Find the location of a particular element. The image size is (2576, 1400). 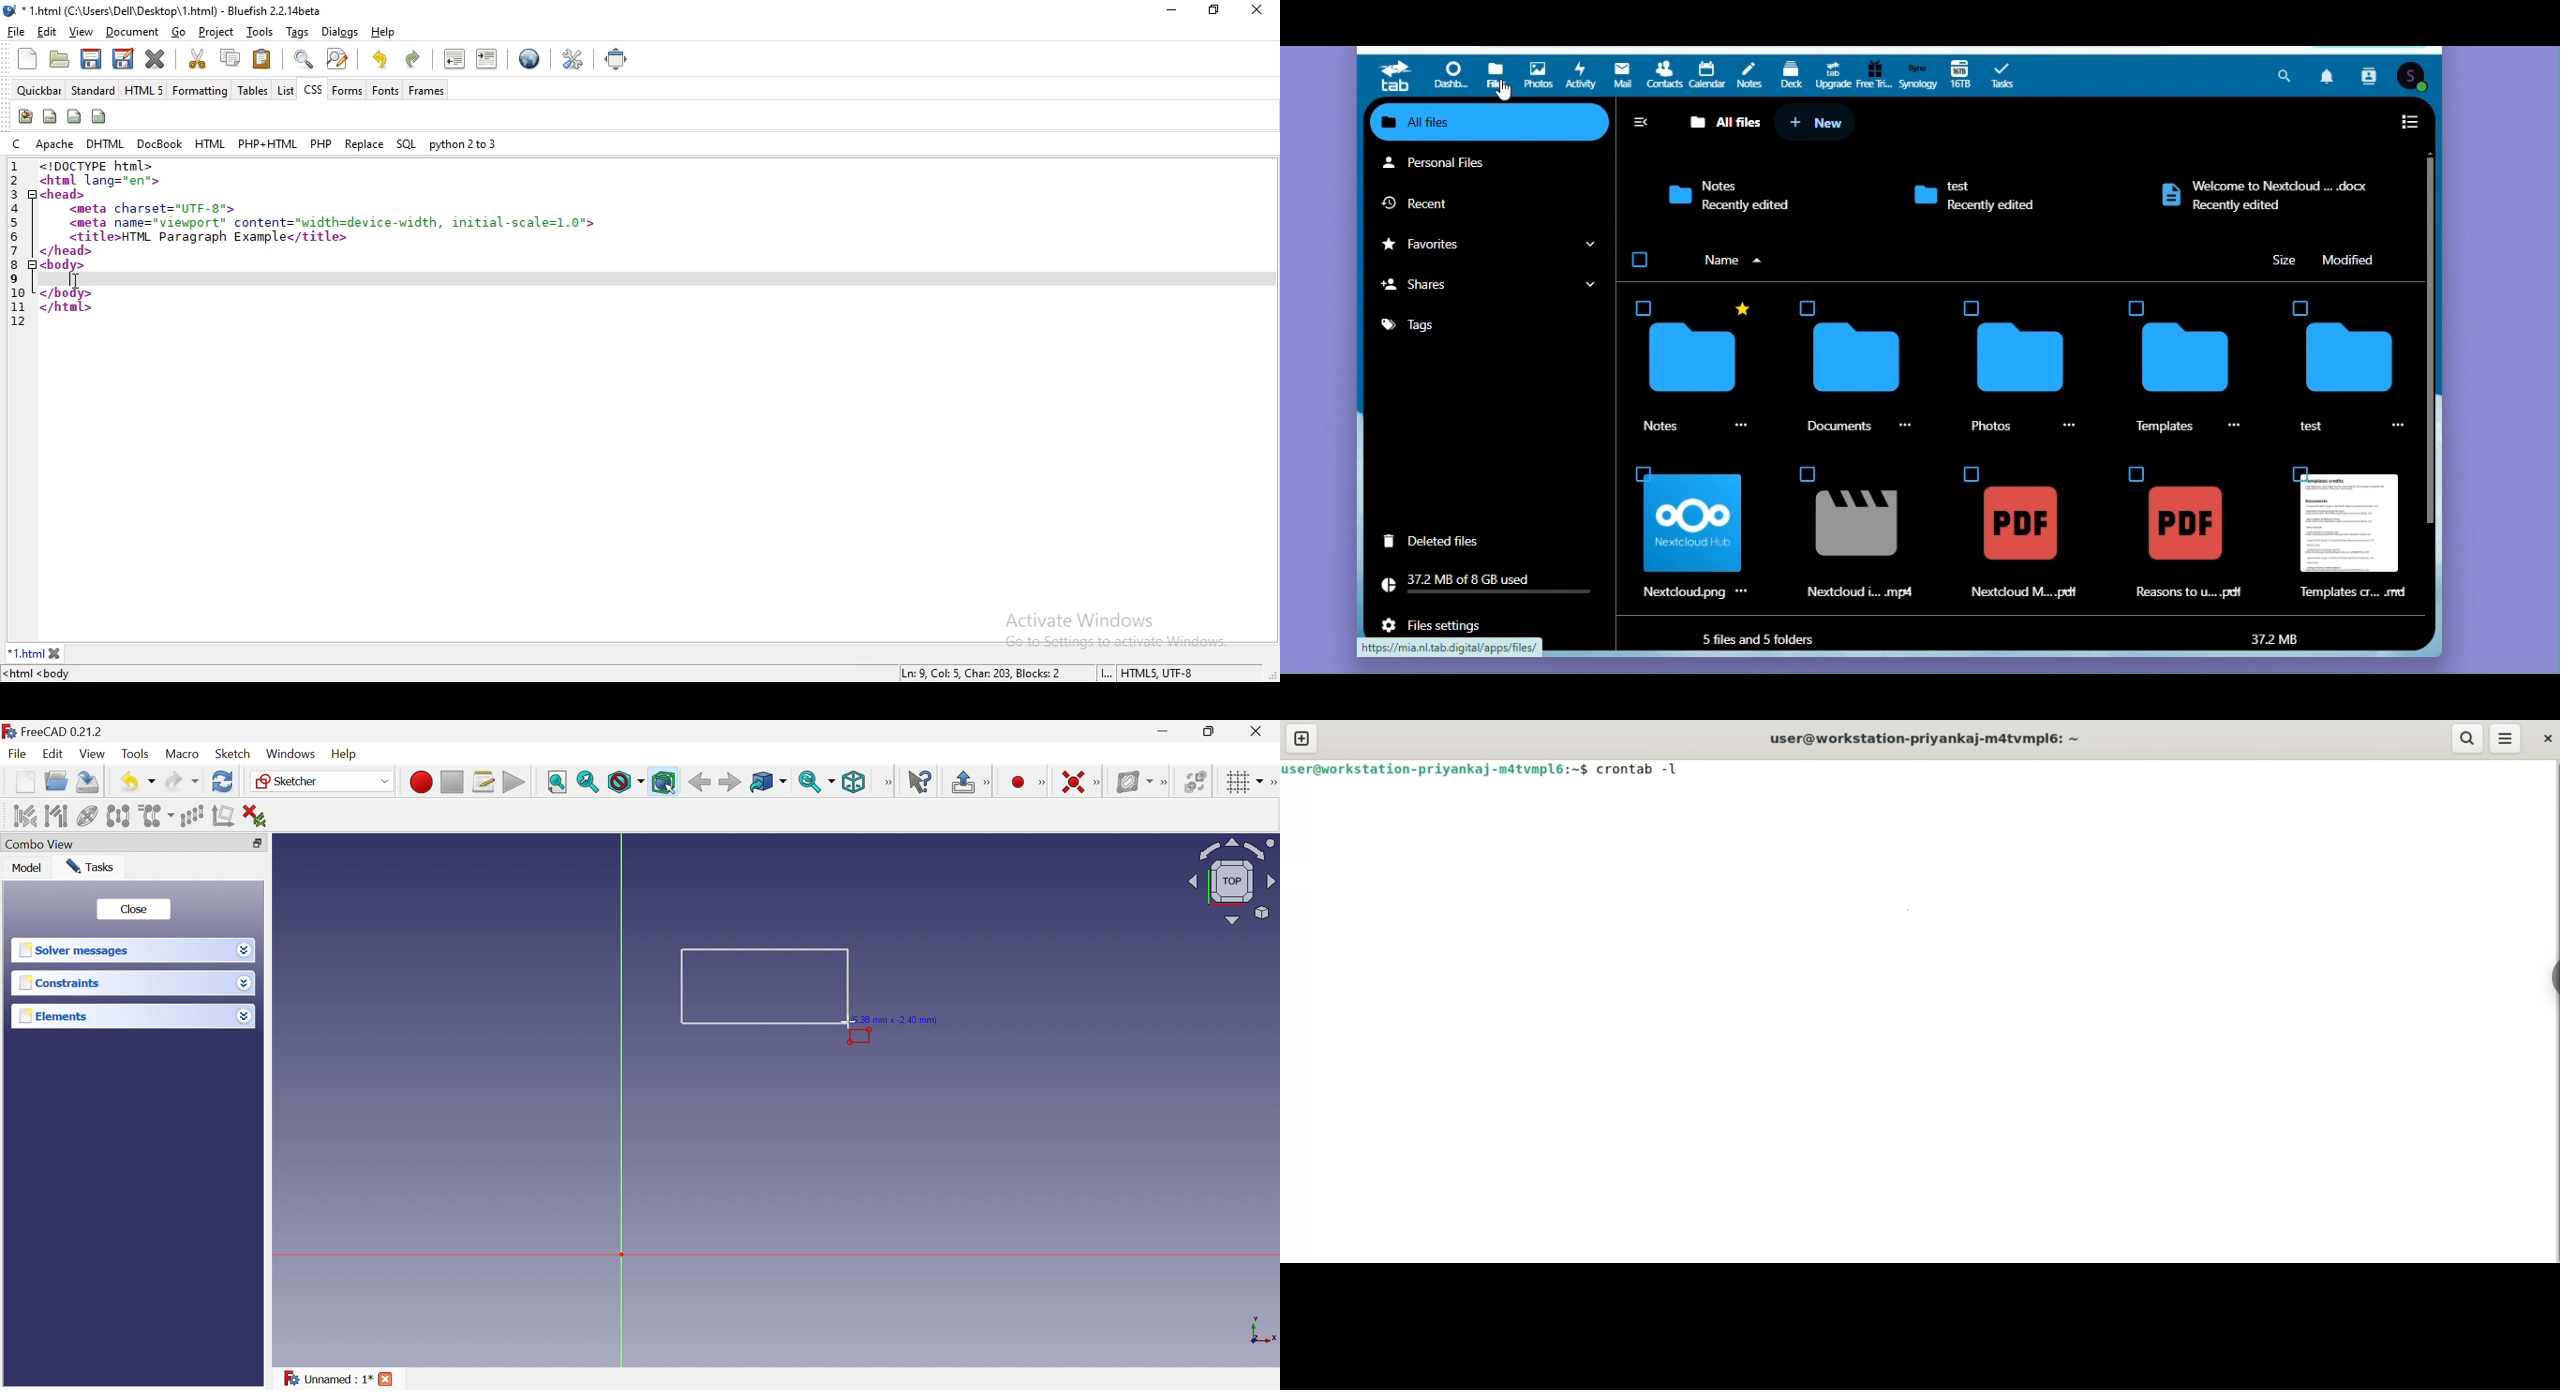

close current file is located at coordinates (156, 60).